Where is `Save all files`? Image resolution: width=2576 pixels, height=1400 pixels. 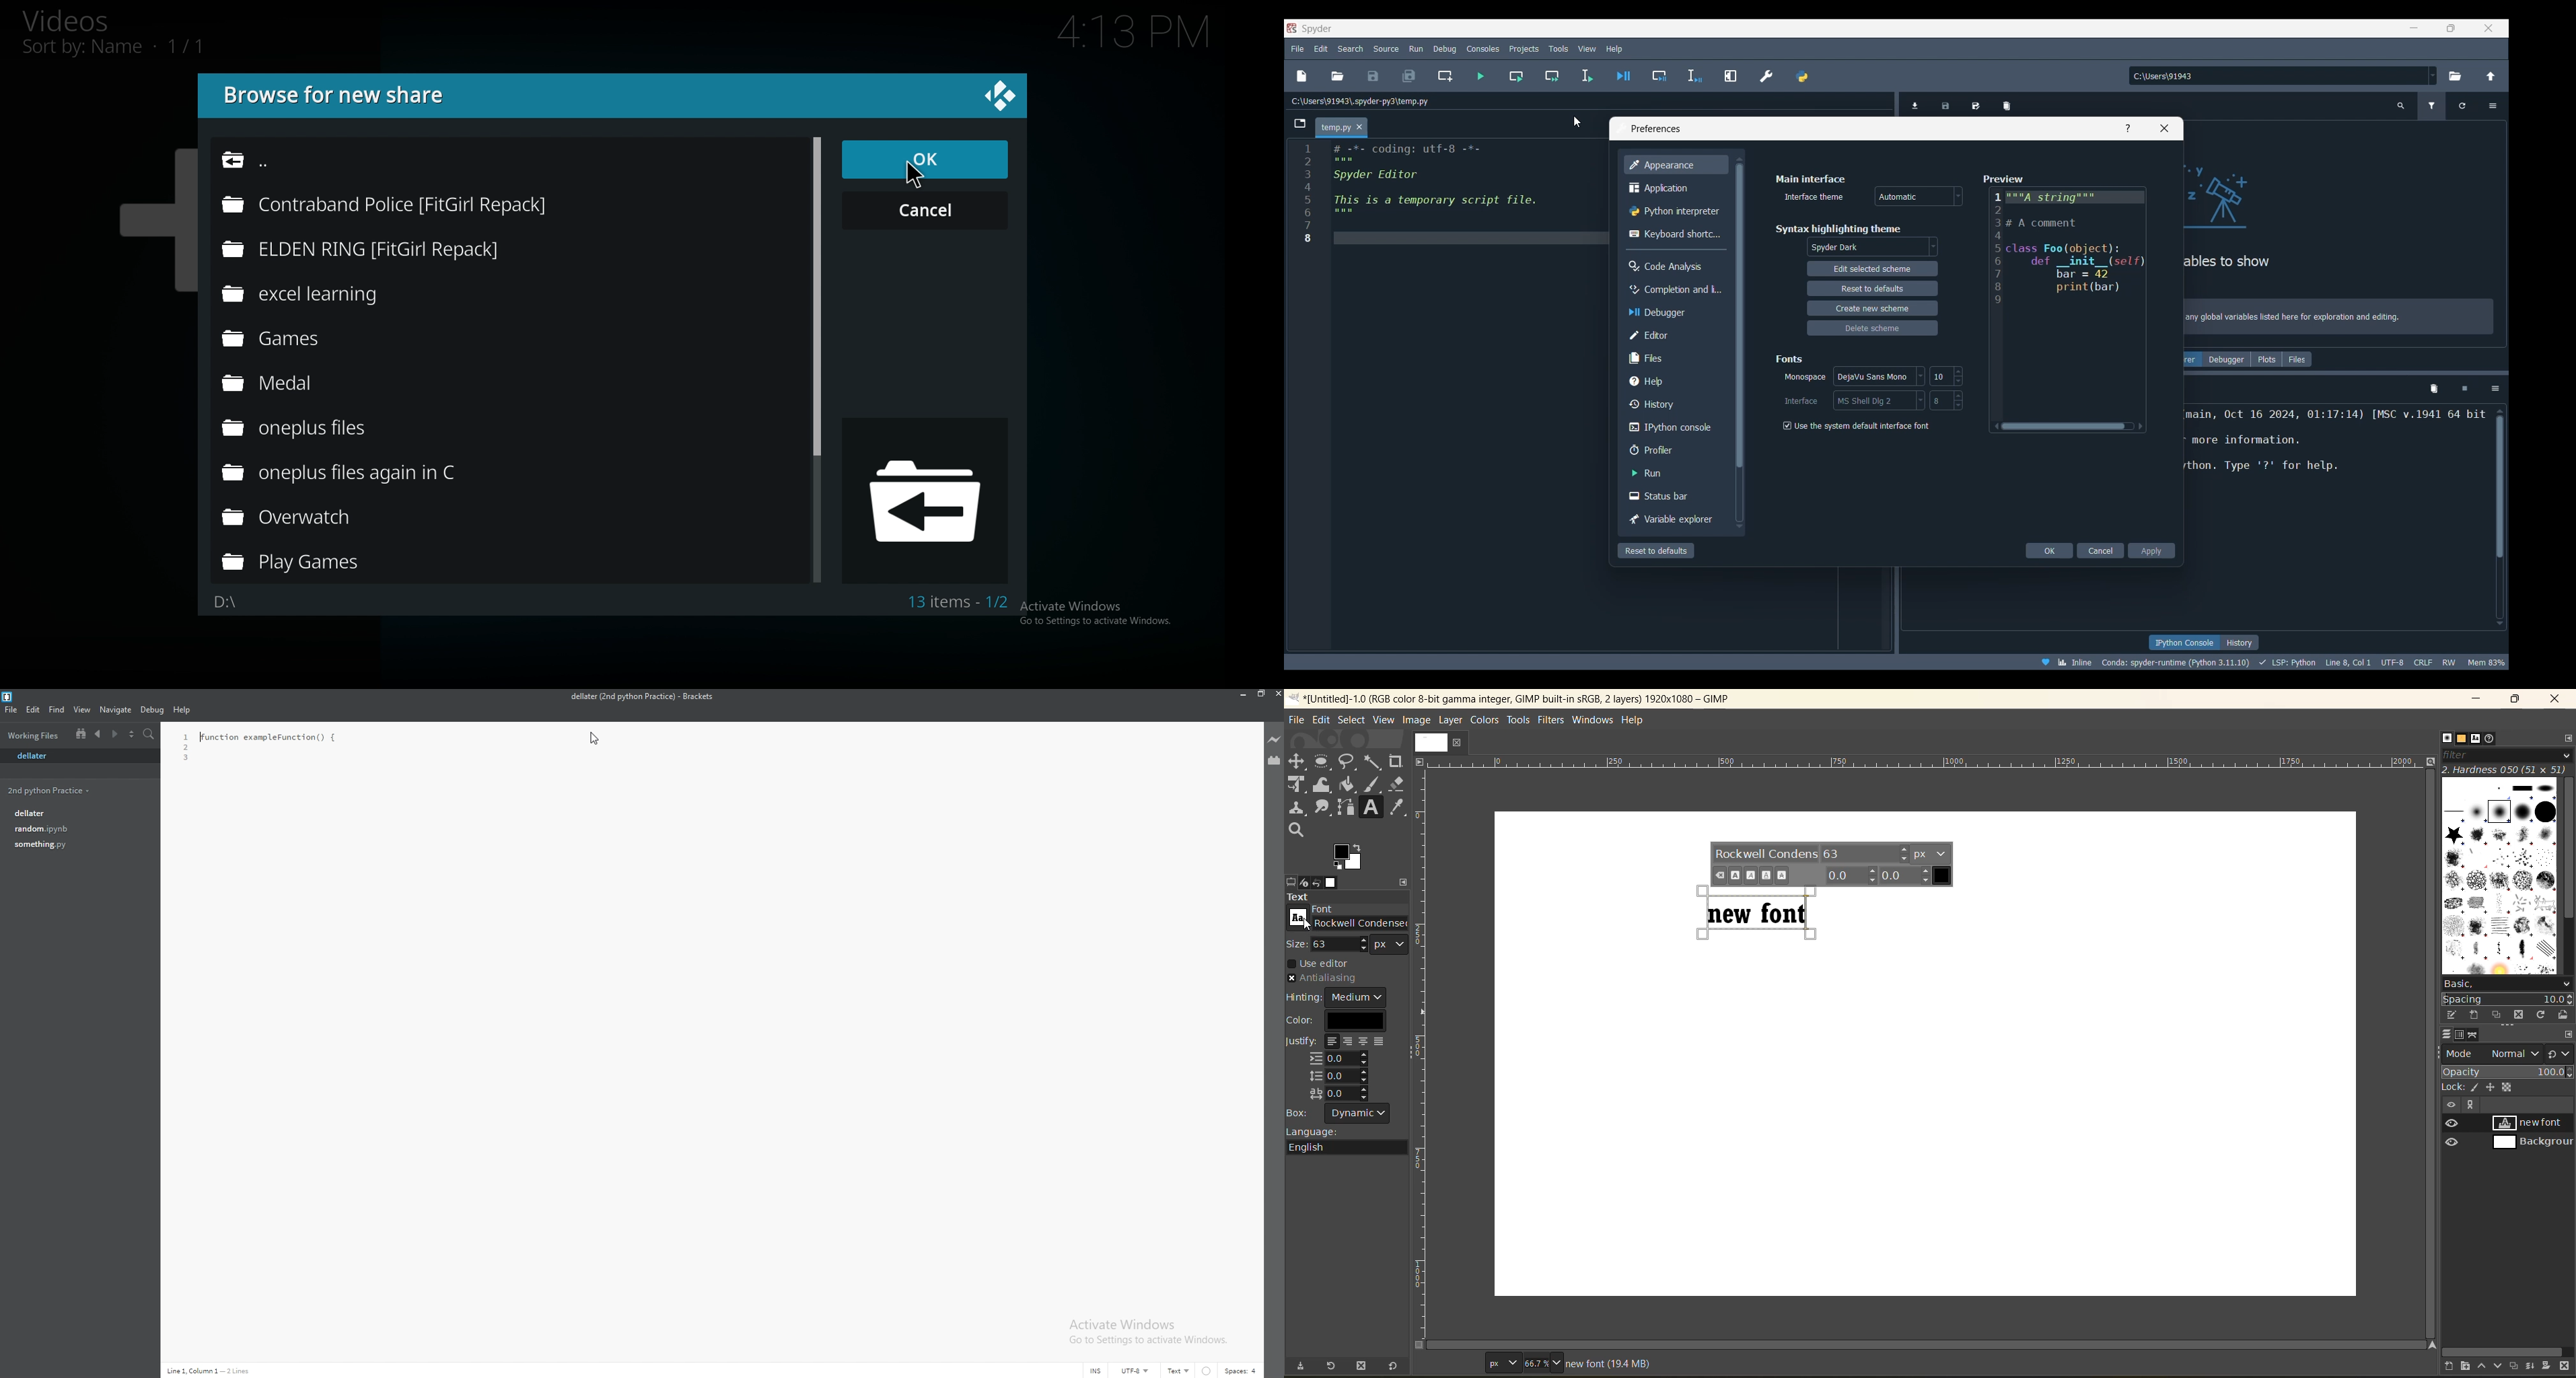 Save all files is located at coordinates (1410, 75).